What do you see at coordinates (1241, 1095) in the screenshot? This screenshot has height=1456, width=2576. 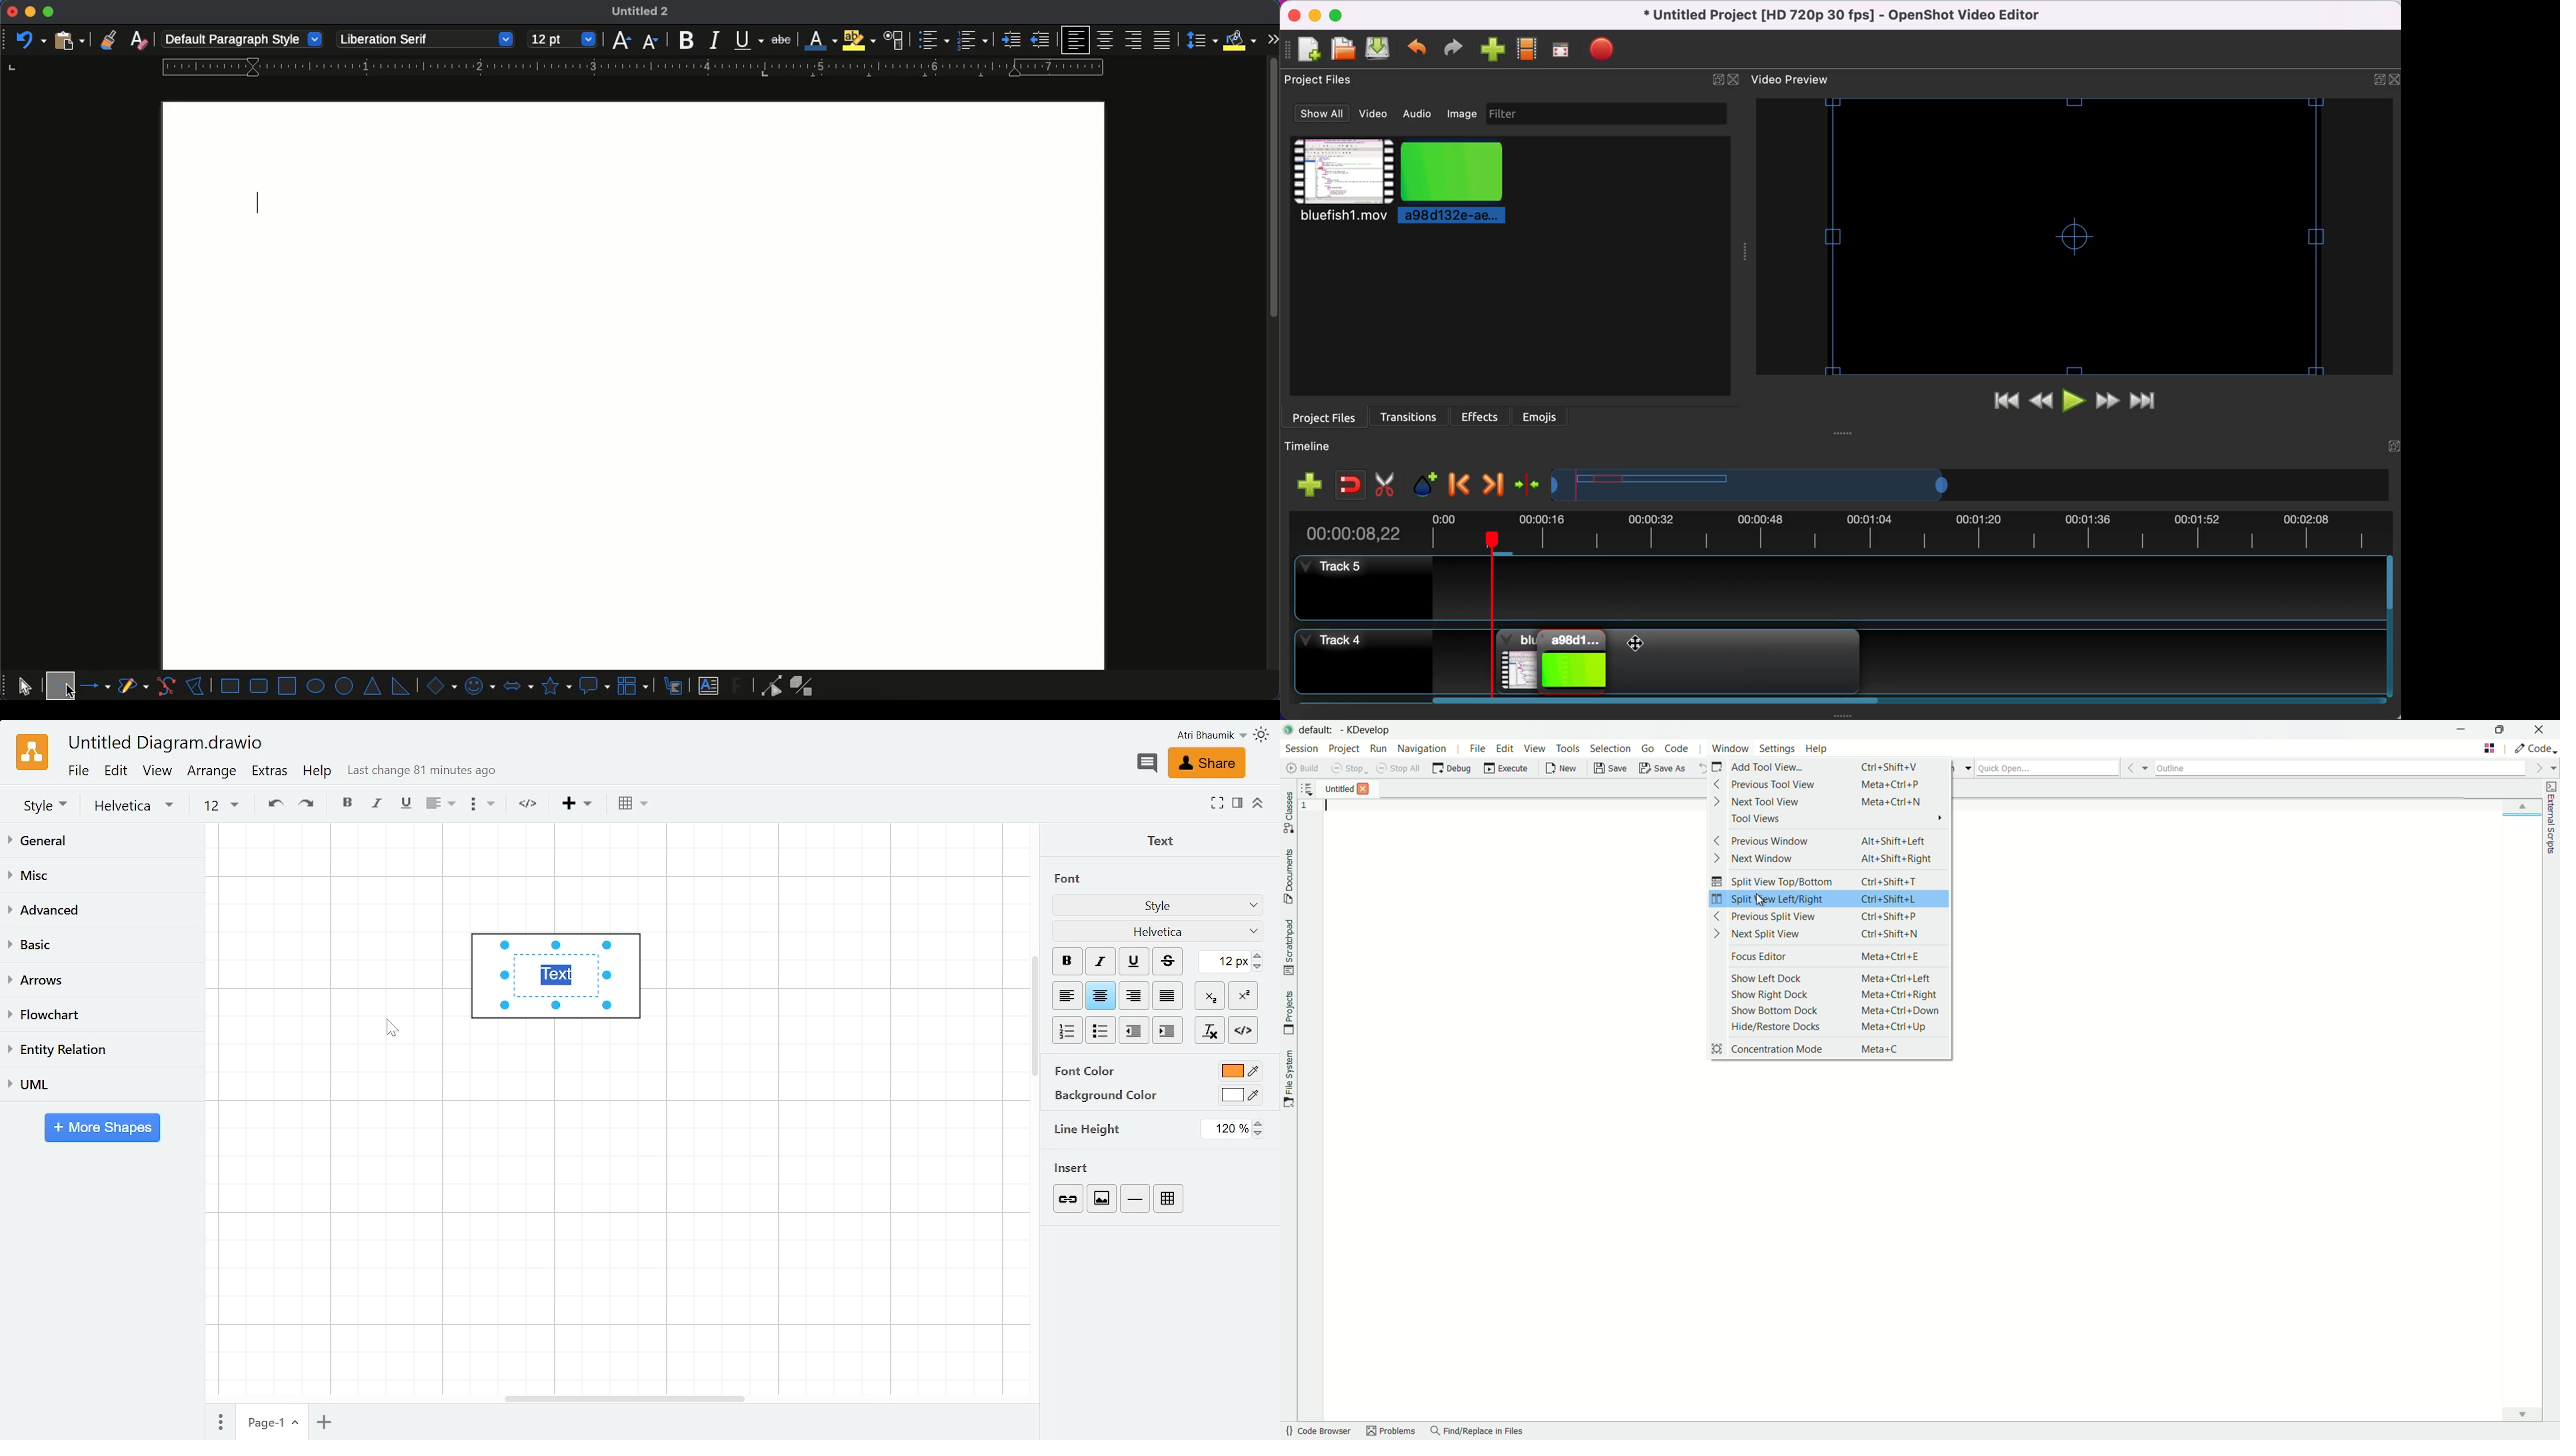 I see `Background color` at bounding box center [1241, 1095].